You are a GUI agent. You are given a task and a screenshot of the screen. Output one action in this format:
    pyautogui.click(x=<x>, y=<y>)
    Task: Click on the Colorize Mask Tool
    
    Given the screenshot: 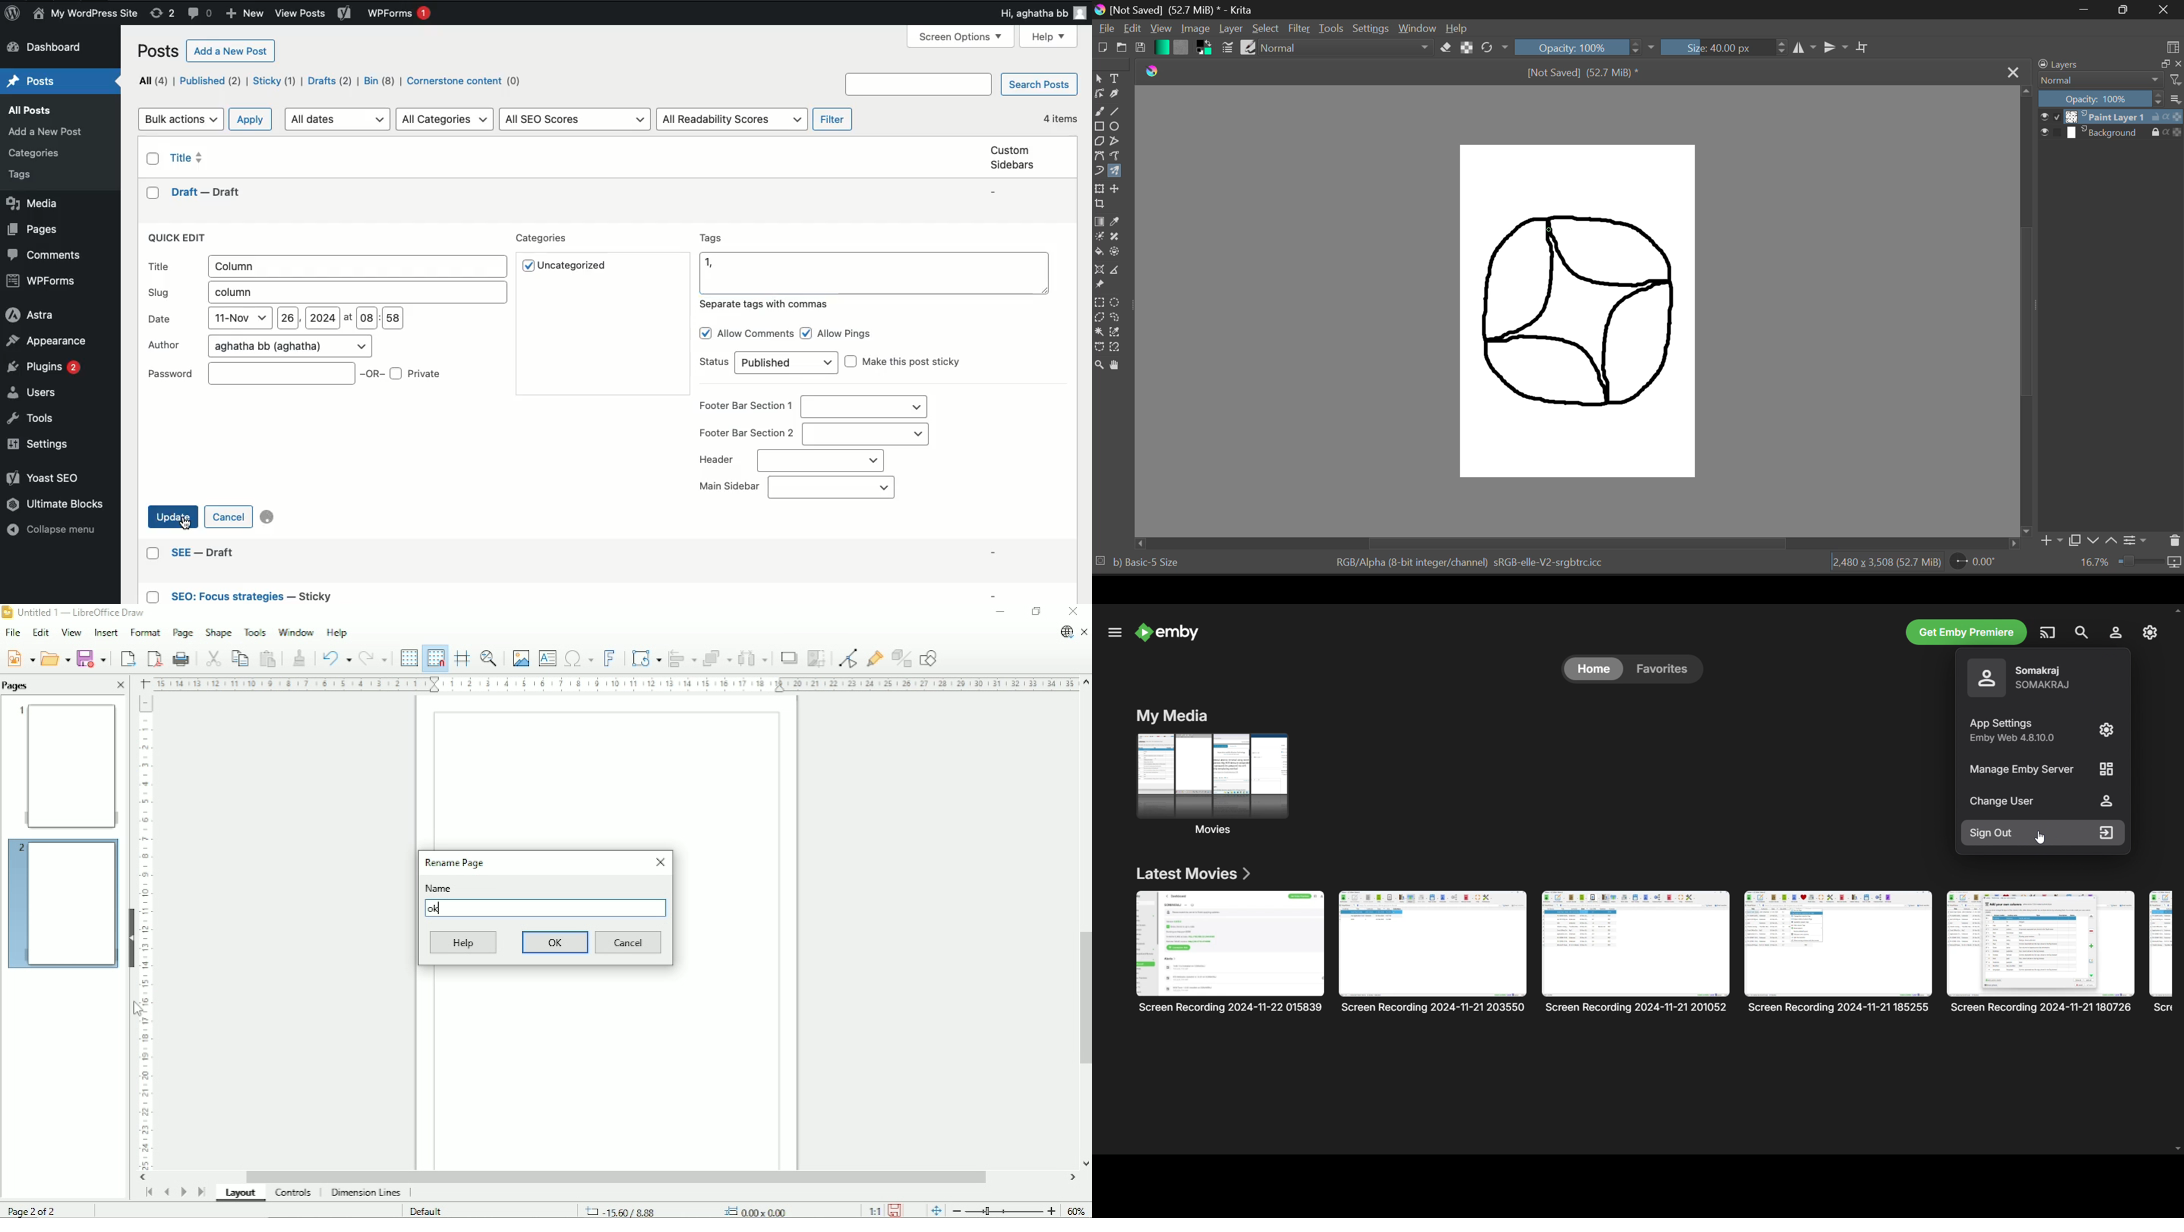 What is the action you would take?
    pyautogui.click(x=1099, y=238)
    